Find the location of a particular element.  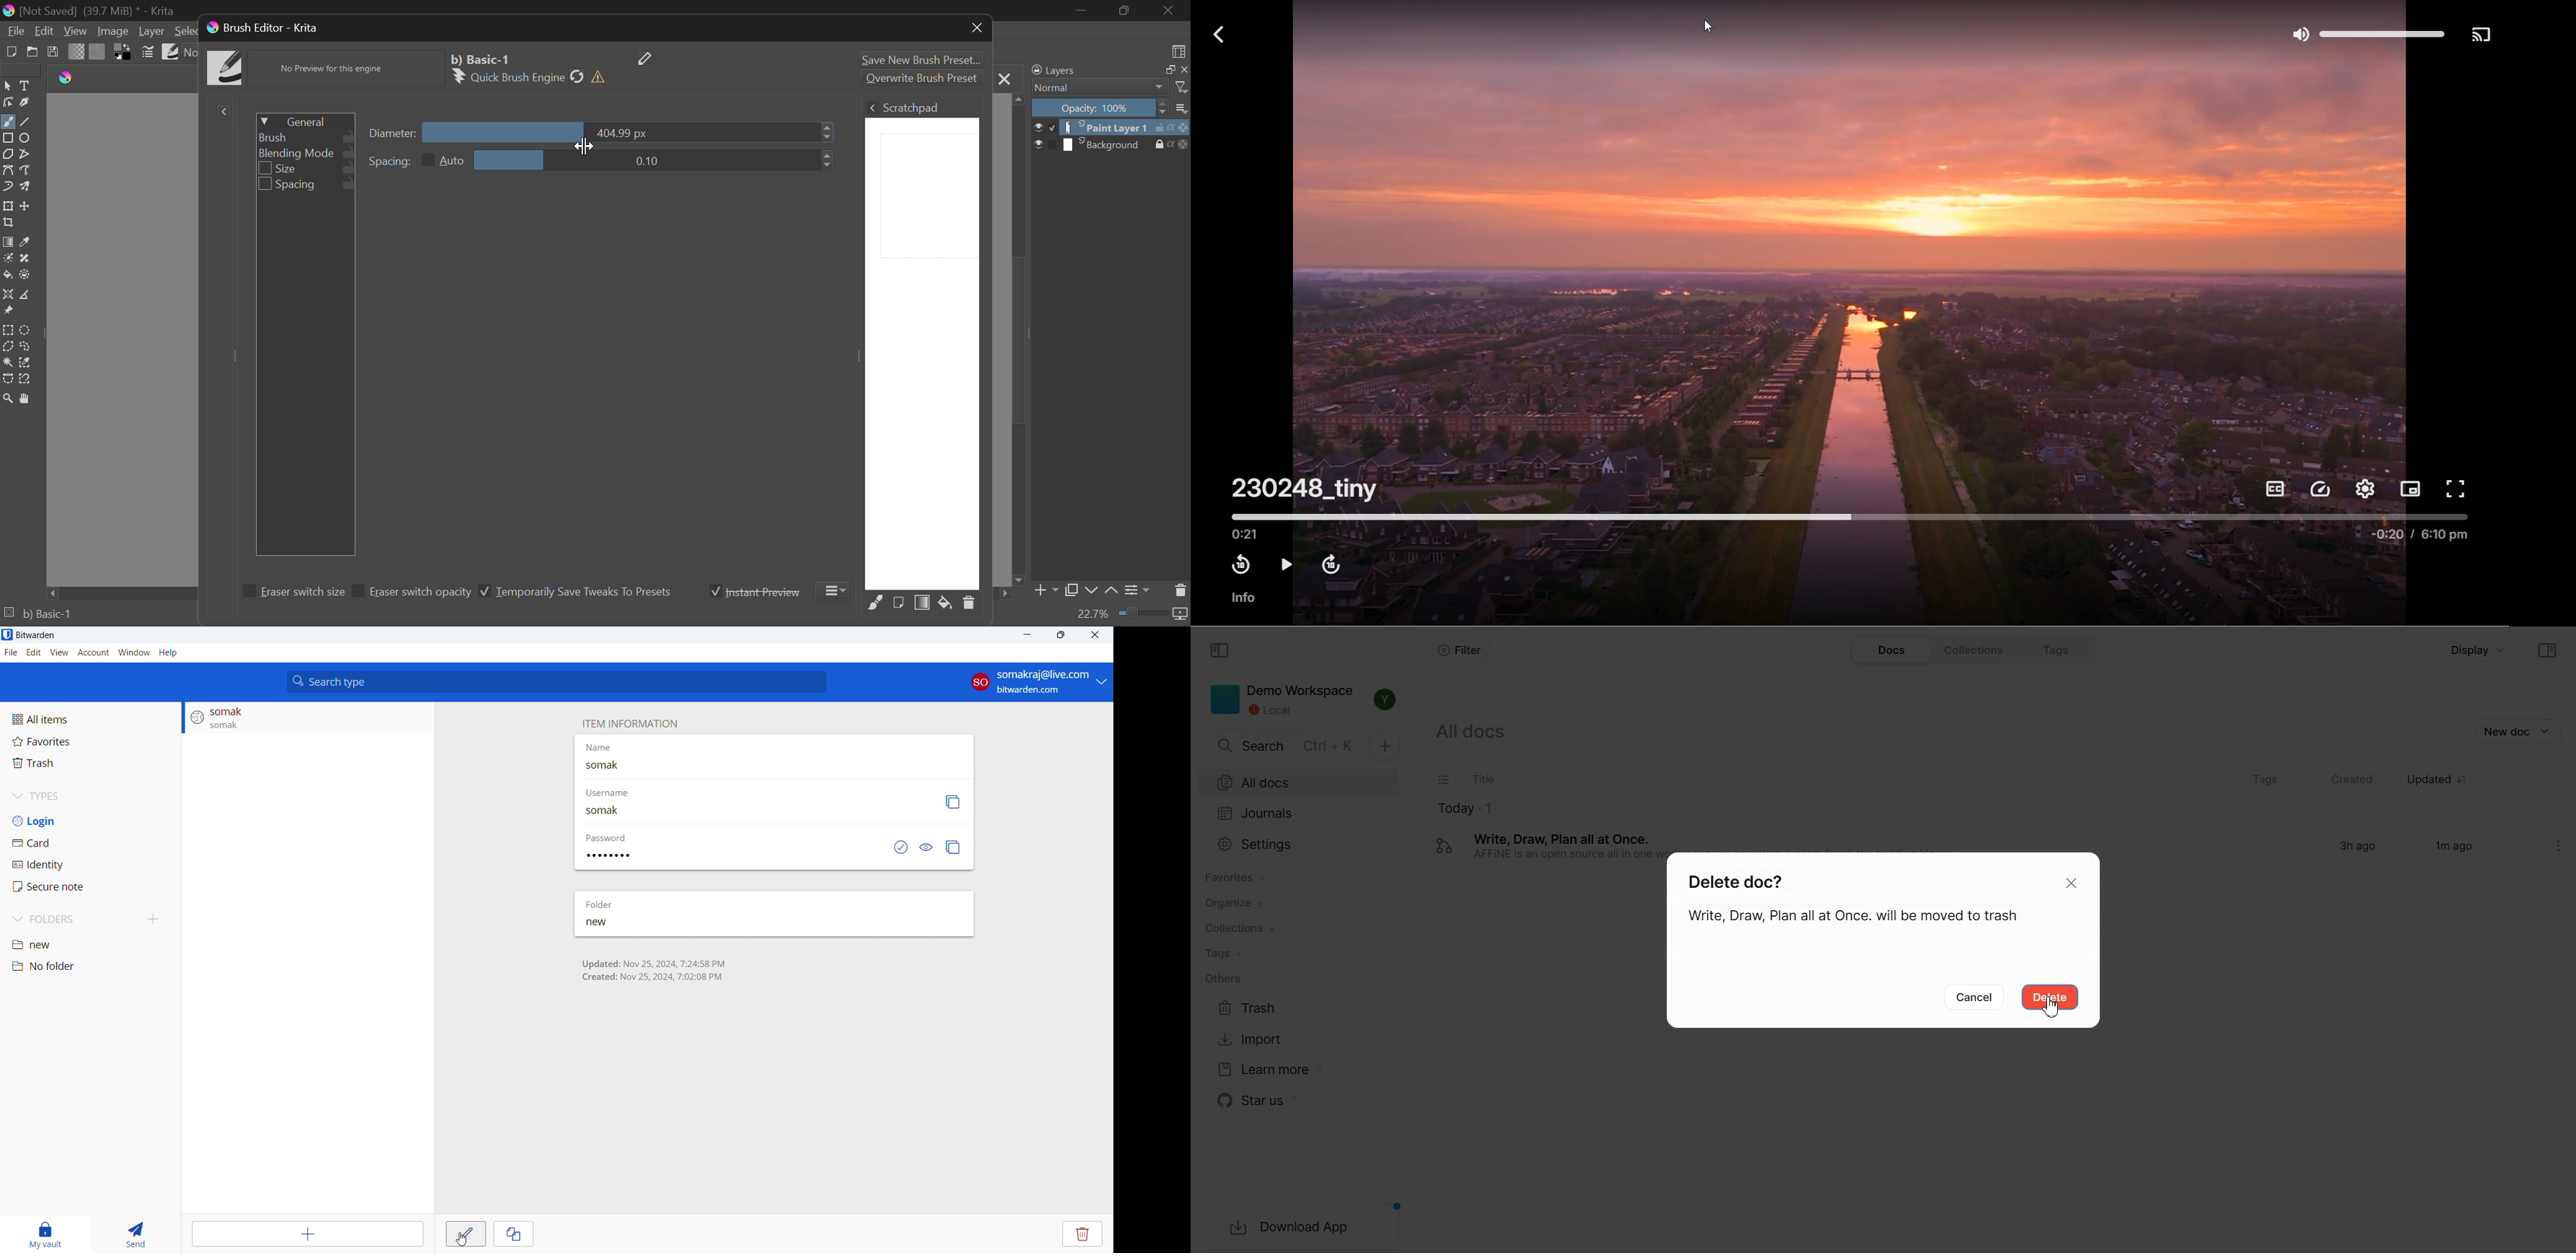

Restore Down is located at coordinates (1082, 12).